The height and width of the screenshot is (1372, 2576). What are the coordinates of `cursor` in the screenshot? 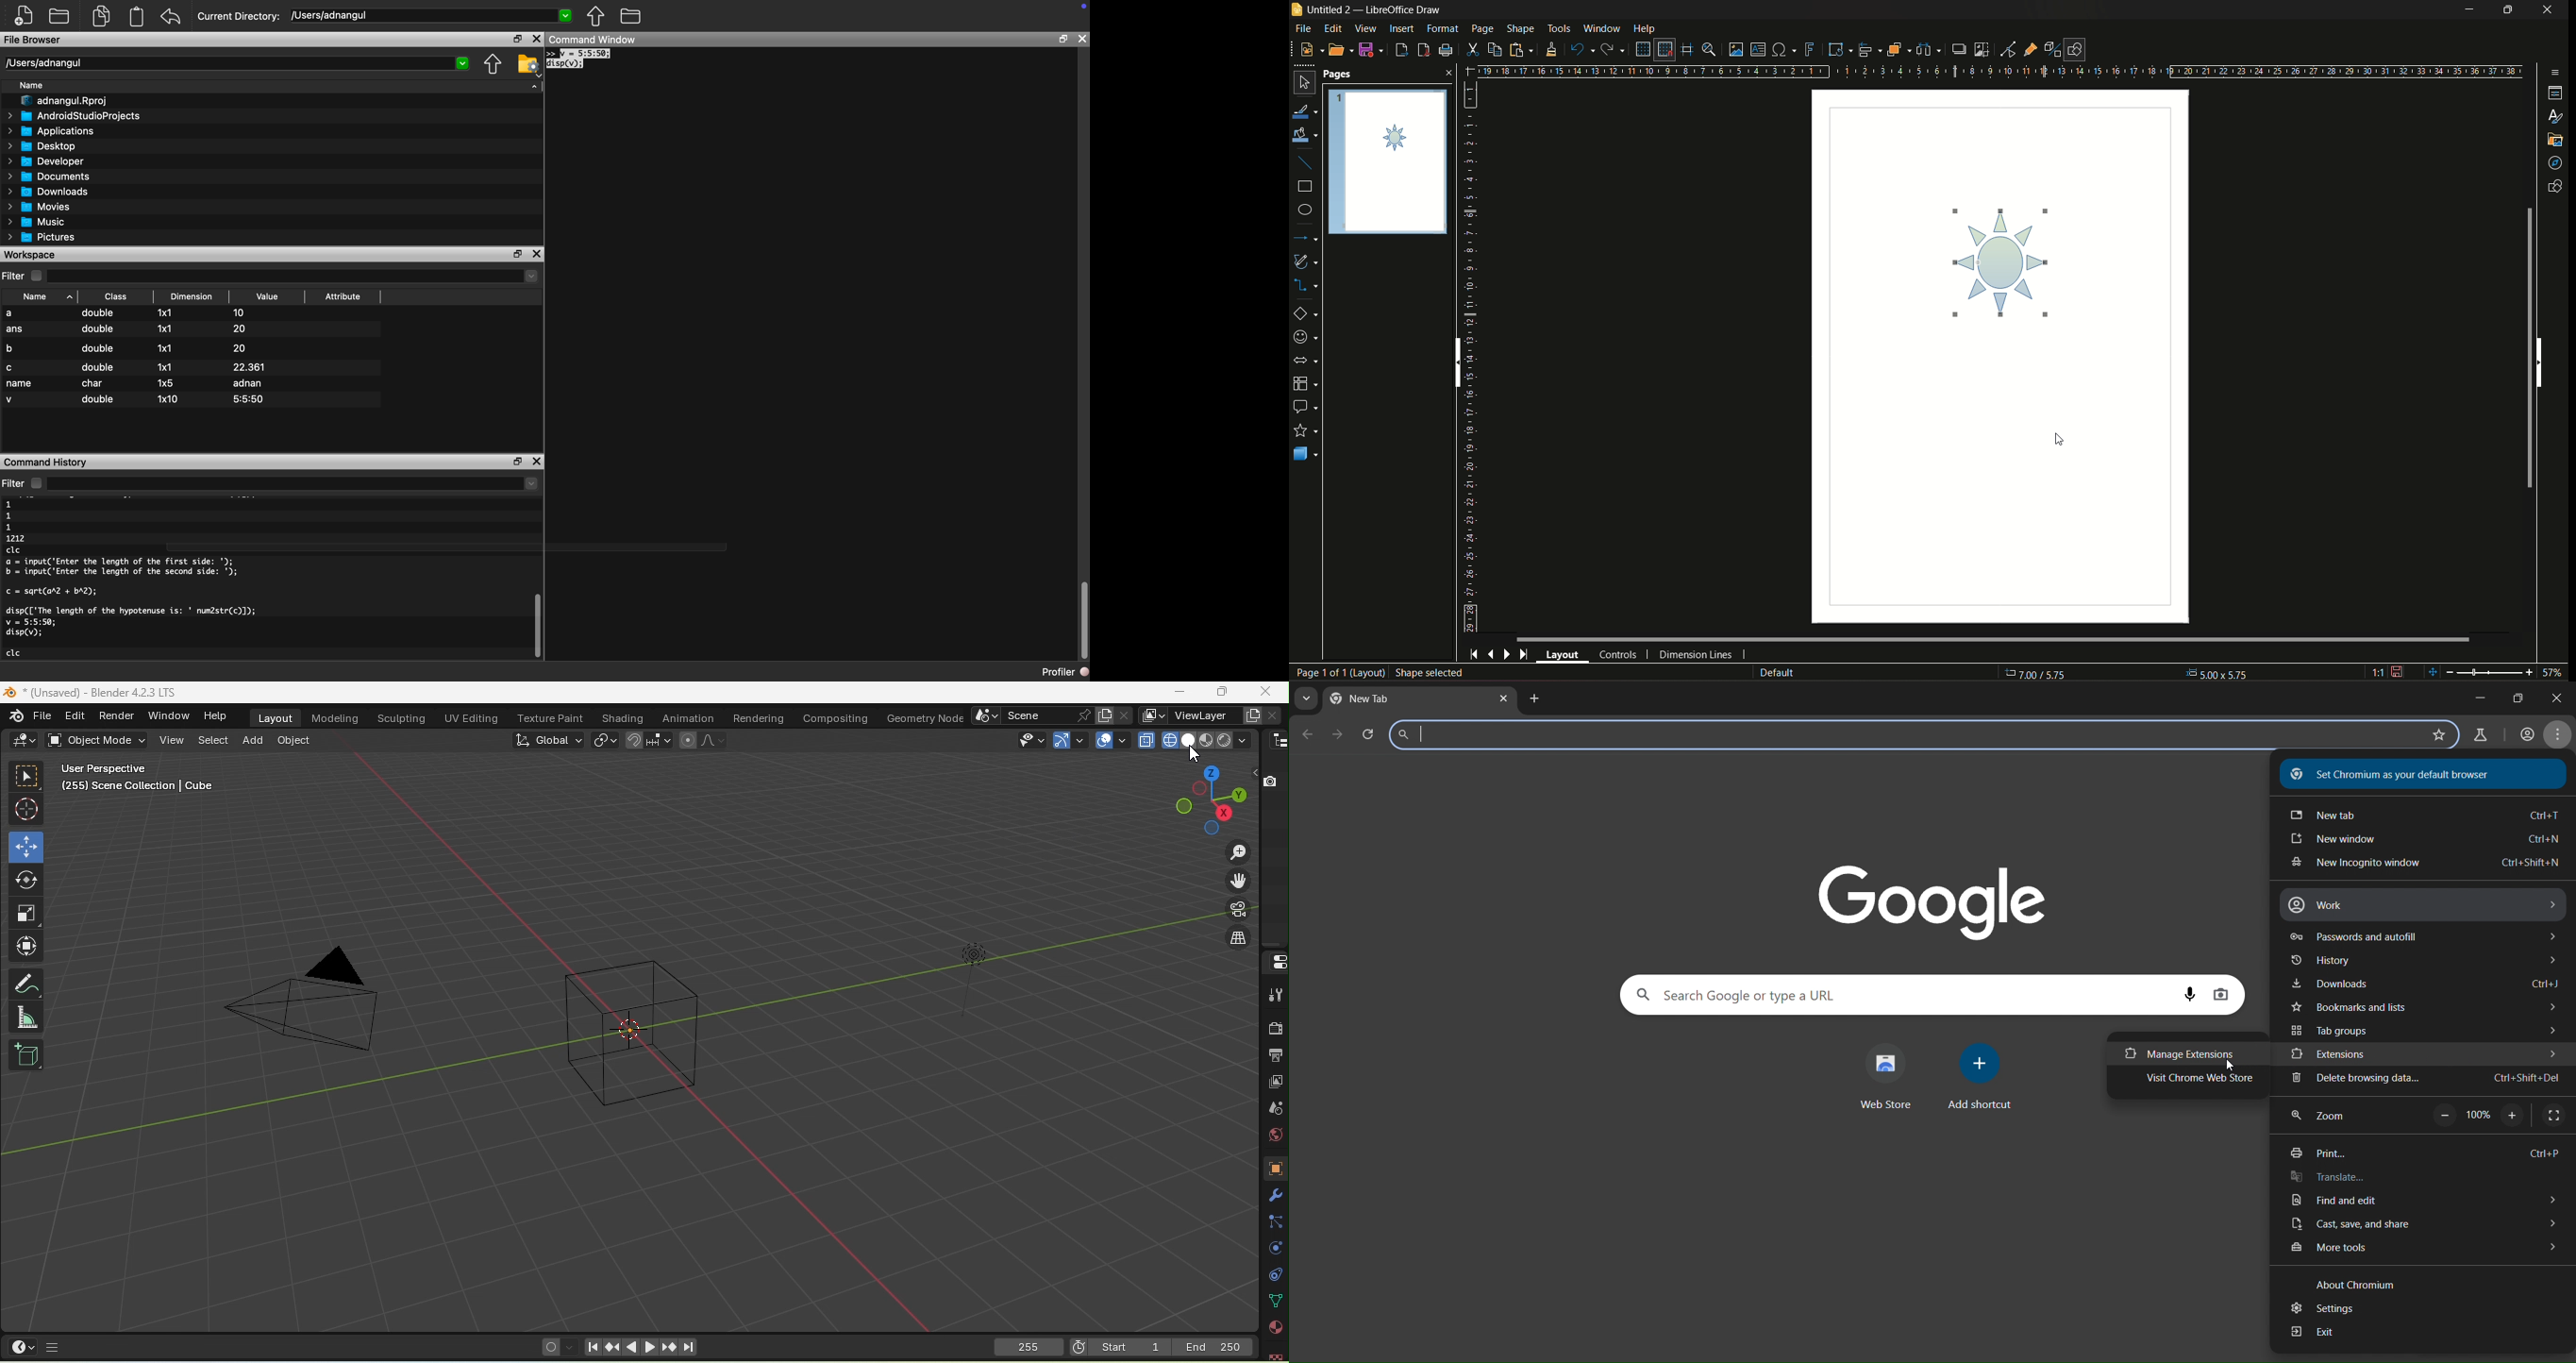 It's located at (2055, 437).